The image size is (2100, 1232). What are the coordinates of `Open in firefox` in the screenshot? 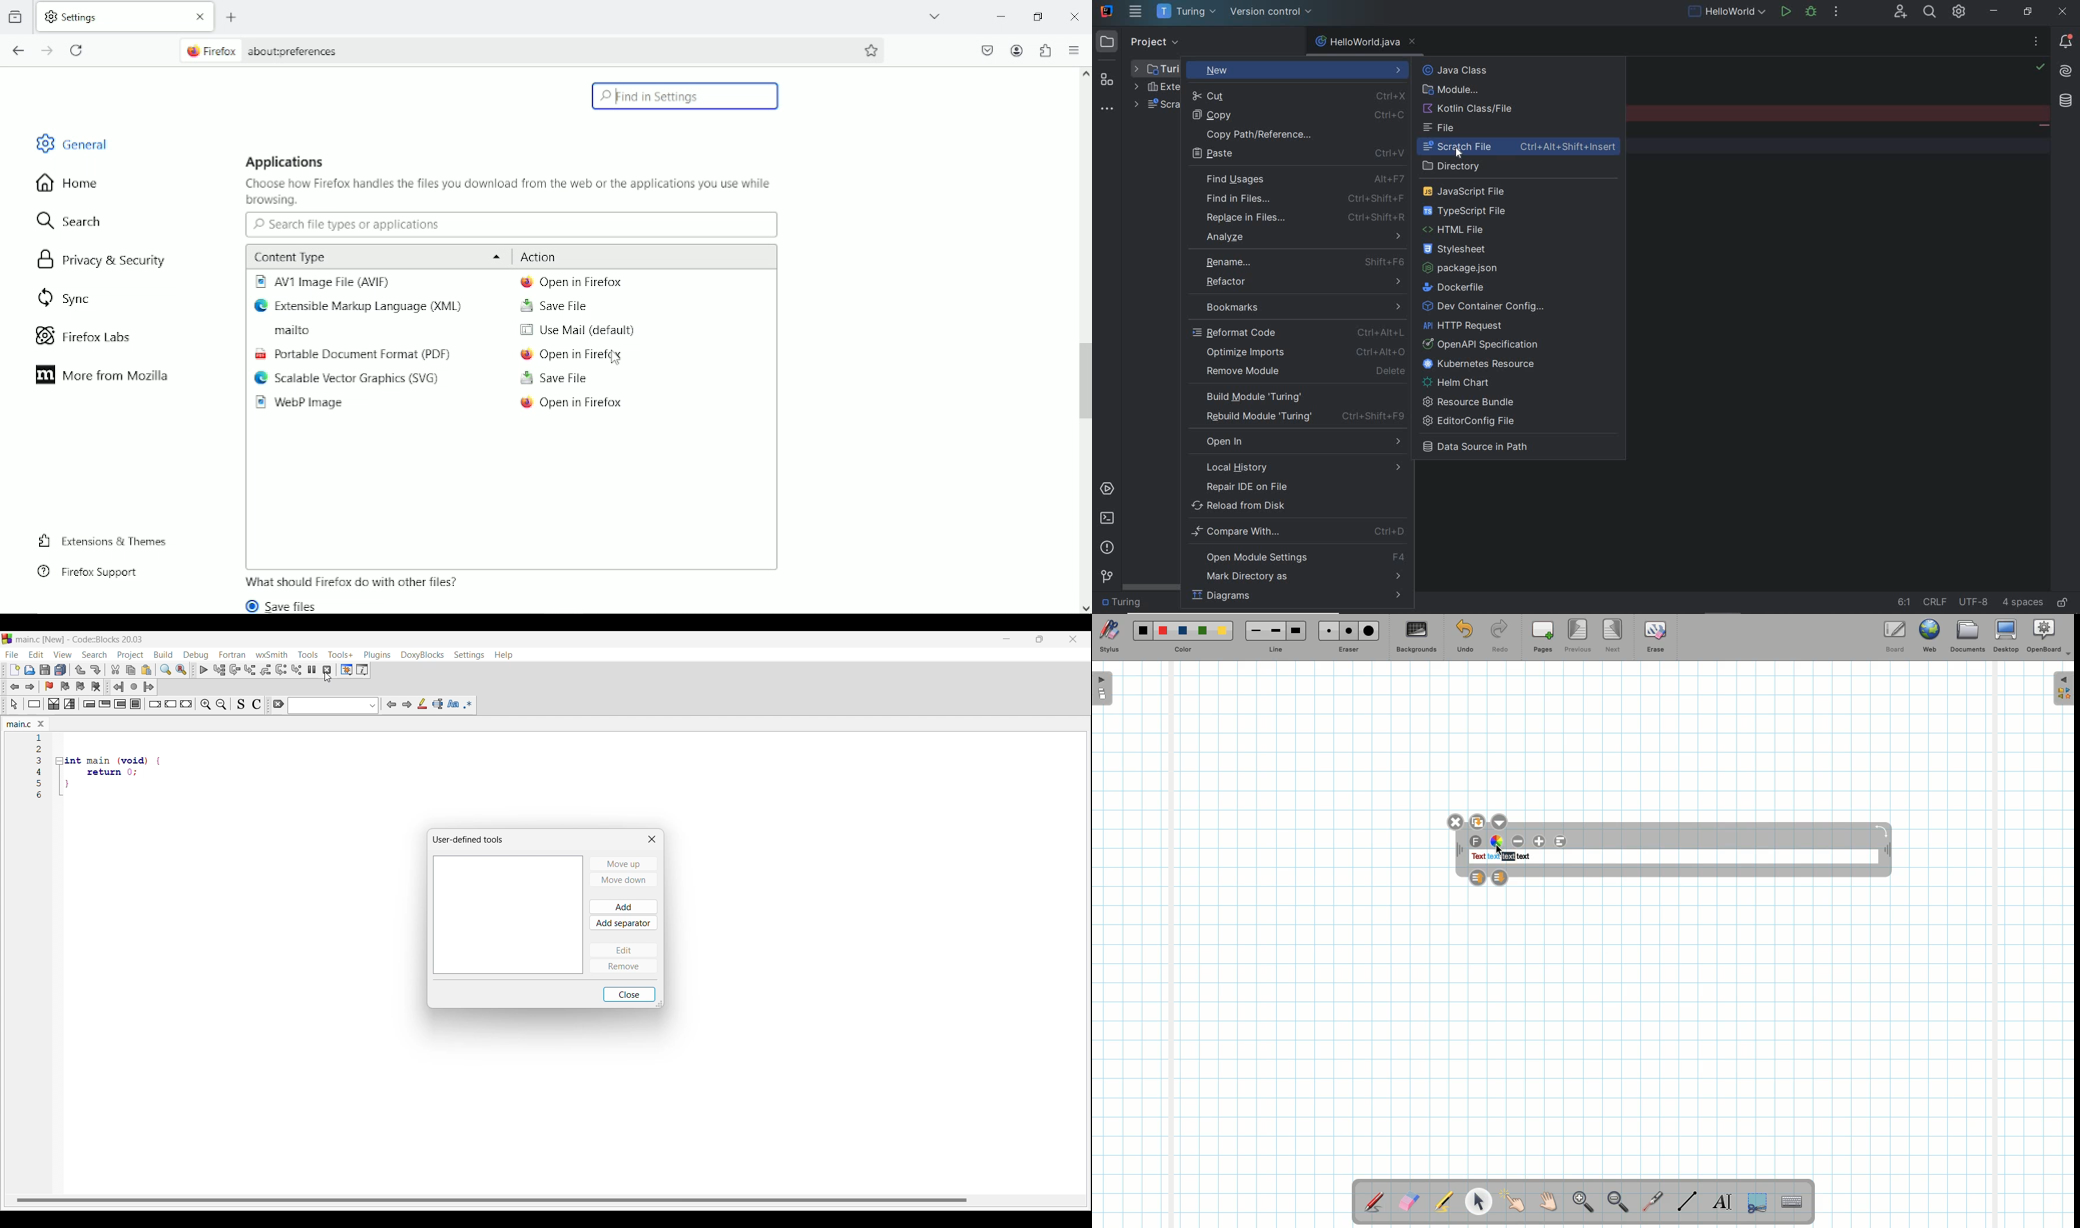 It's located at (570, 281).